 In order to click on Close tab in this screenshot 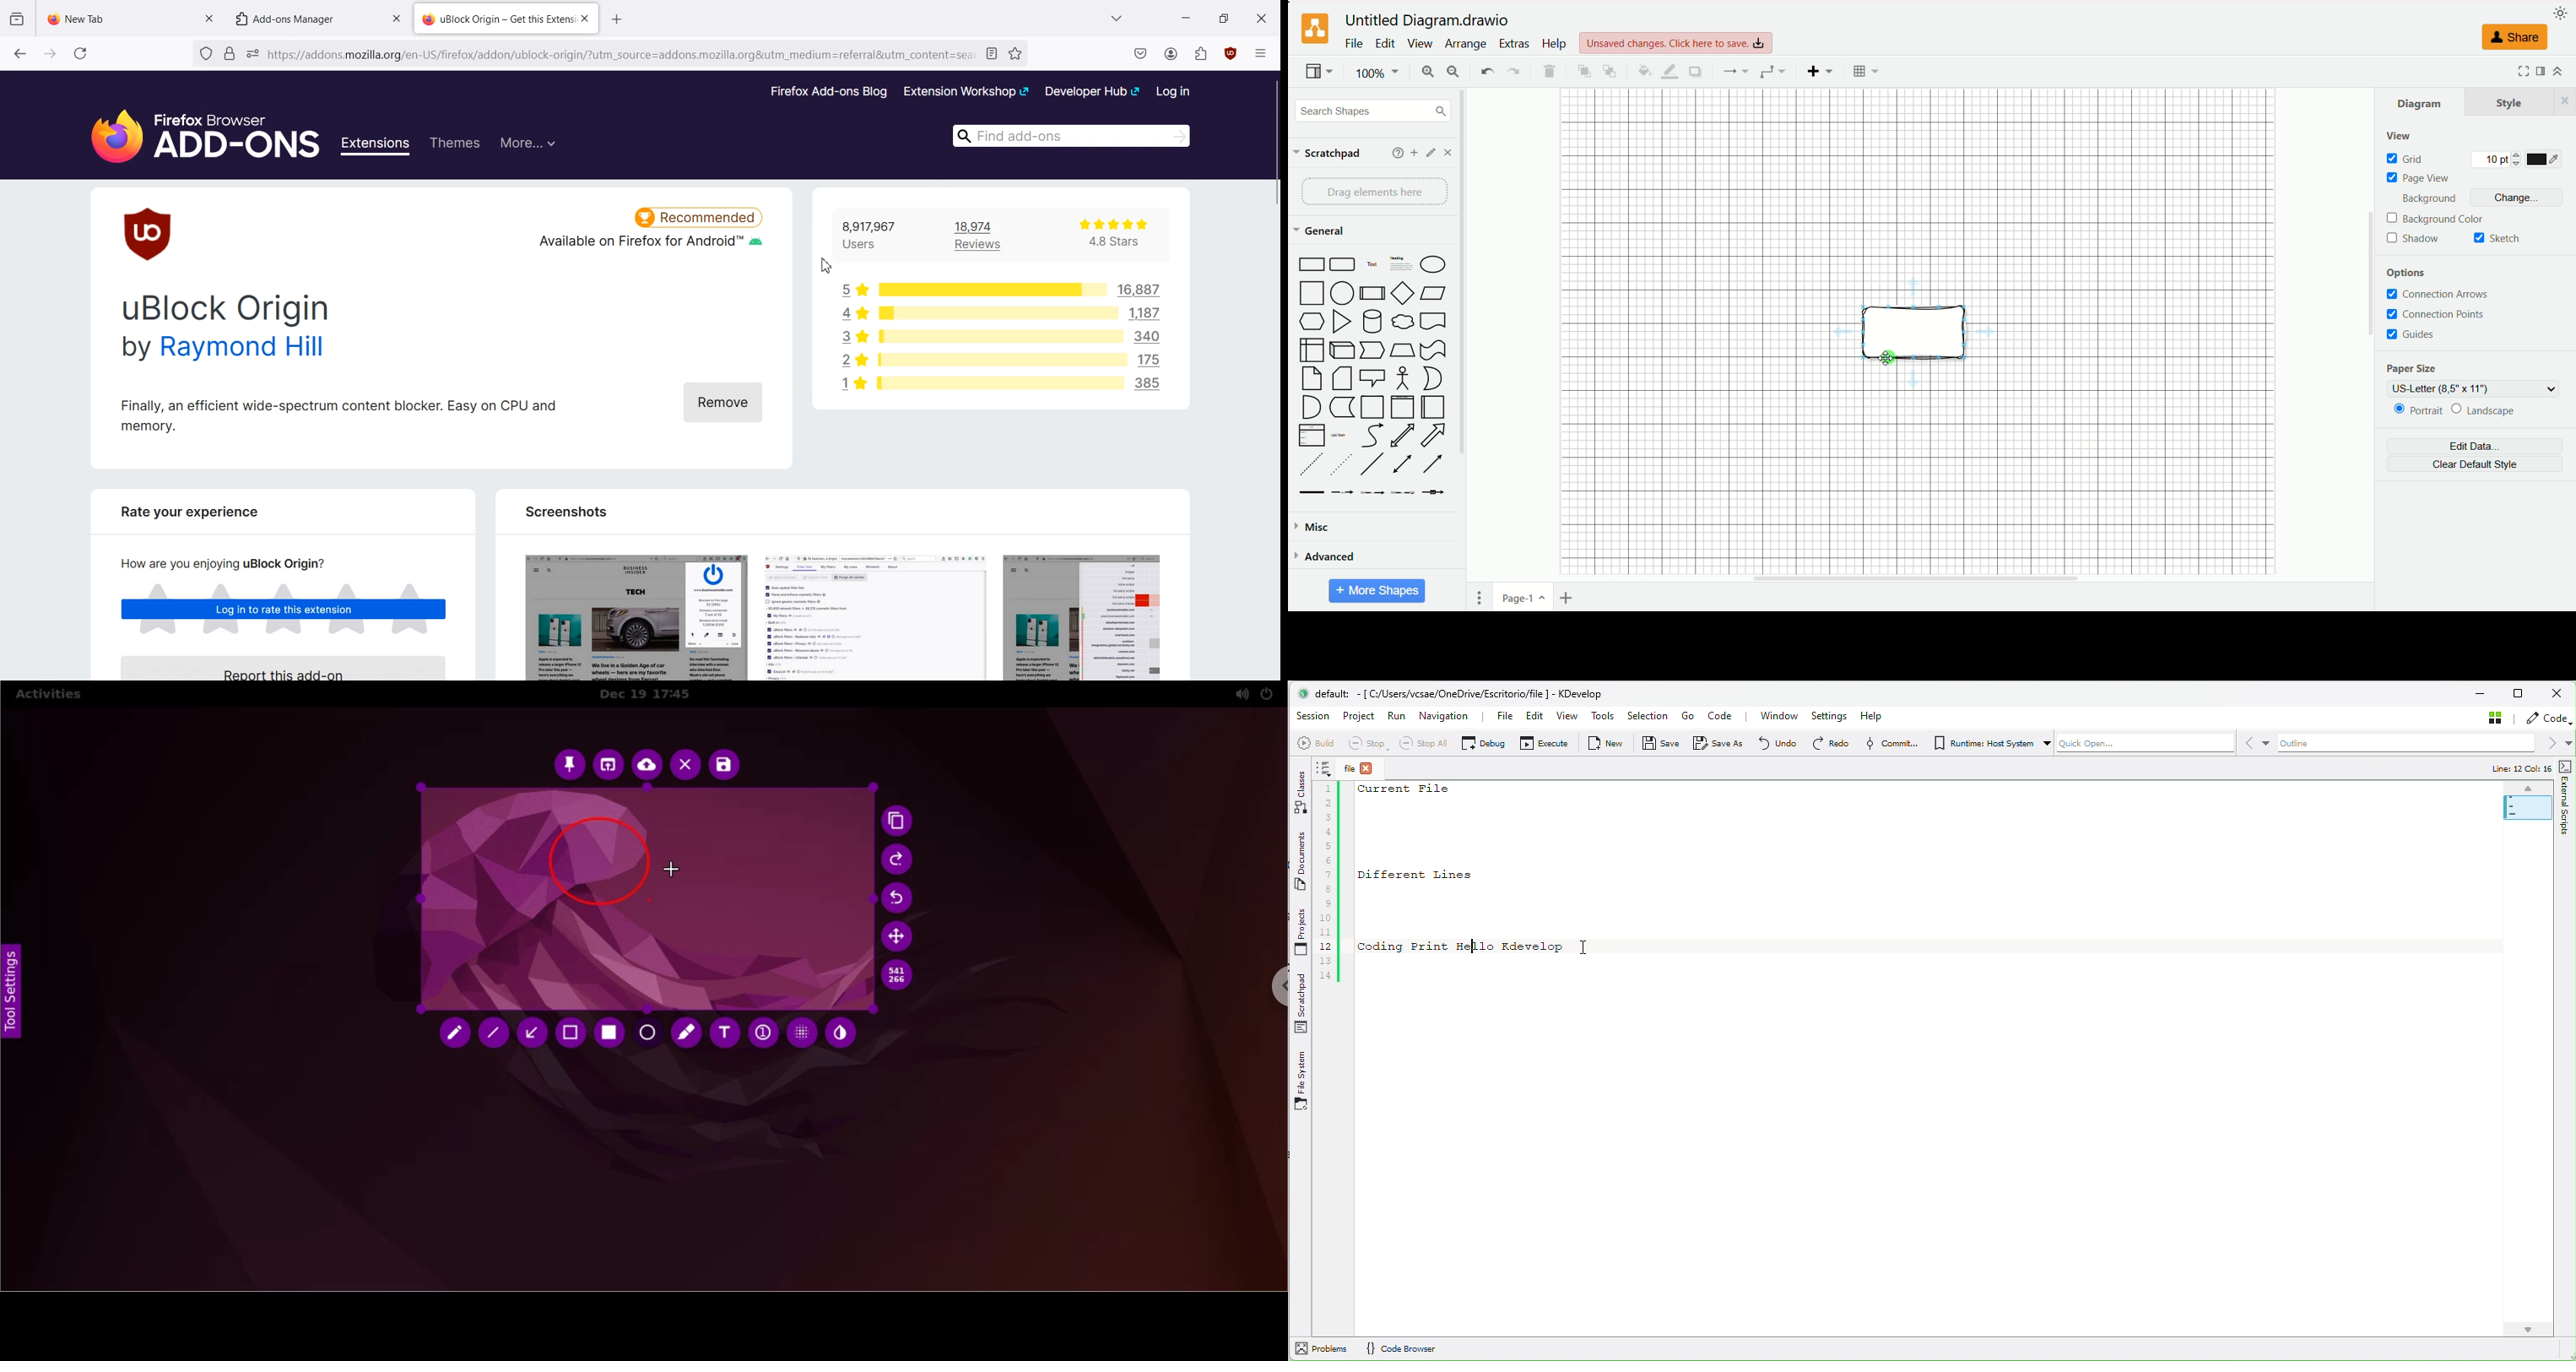, I will do `click(396, 19)`.